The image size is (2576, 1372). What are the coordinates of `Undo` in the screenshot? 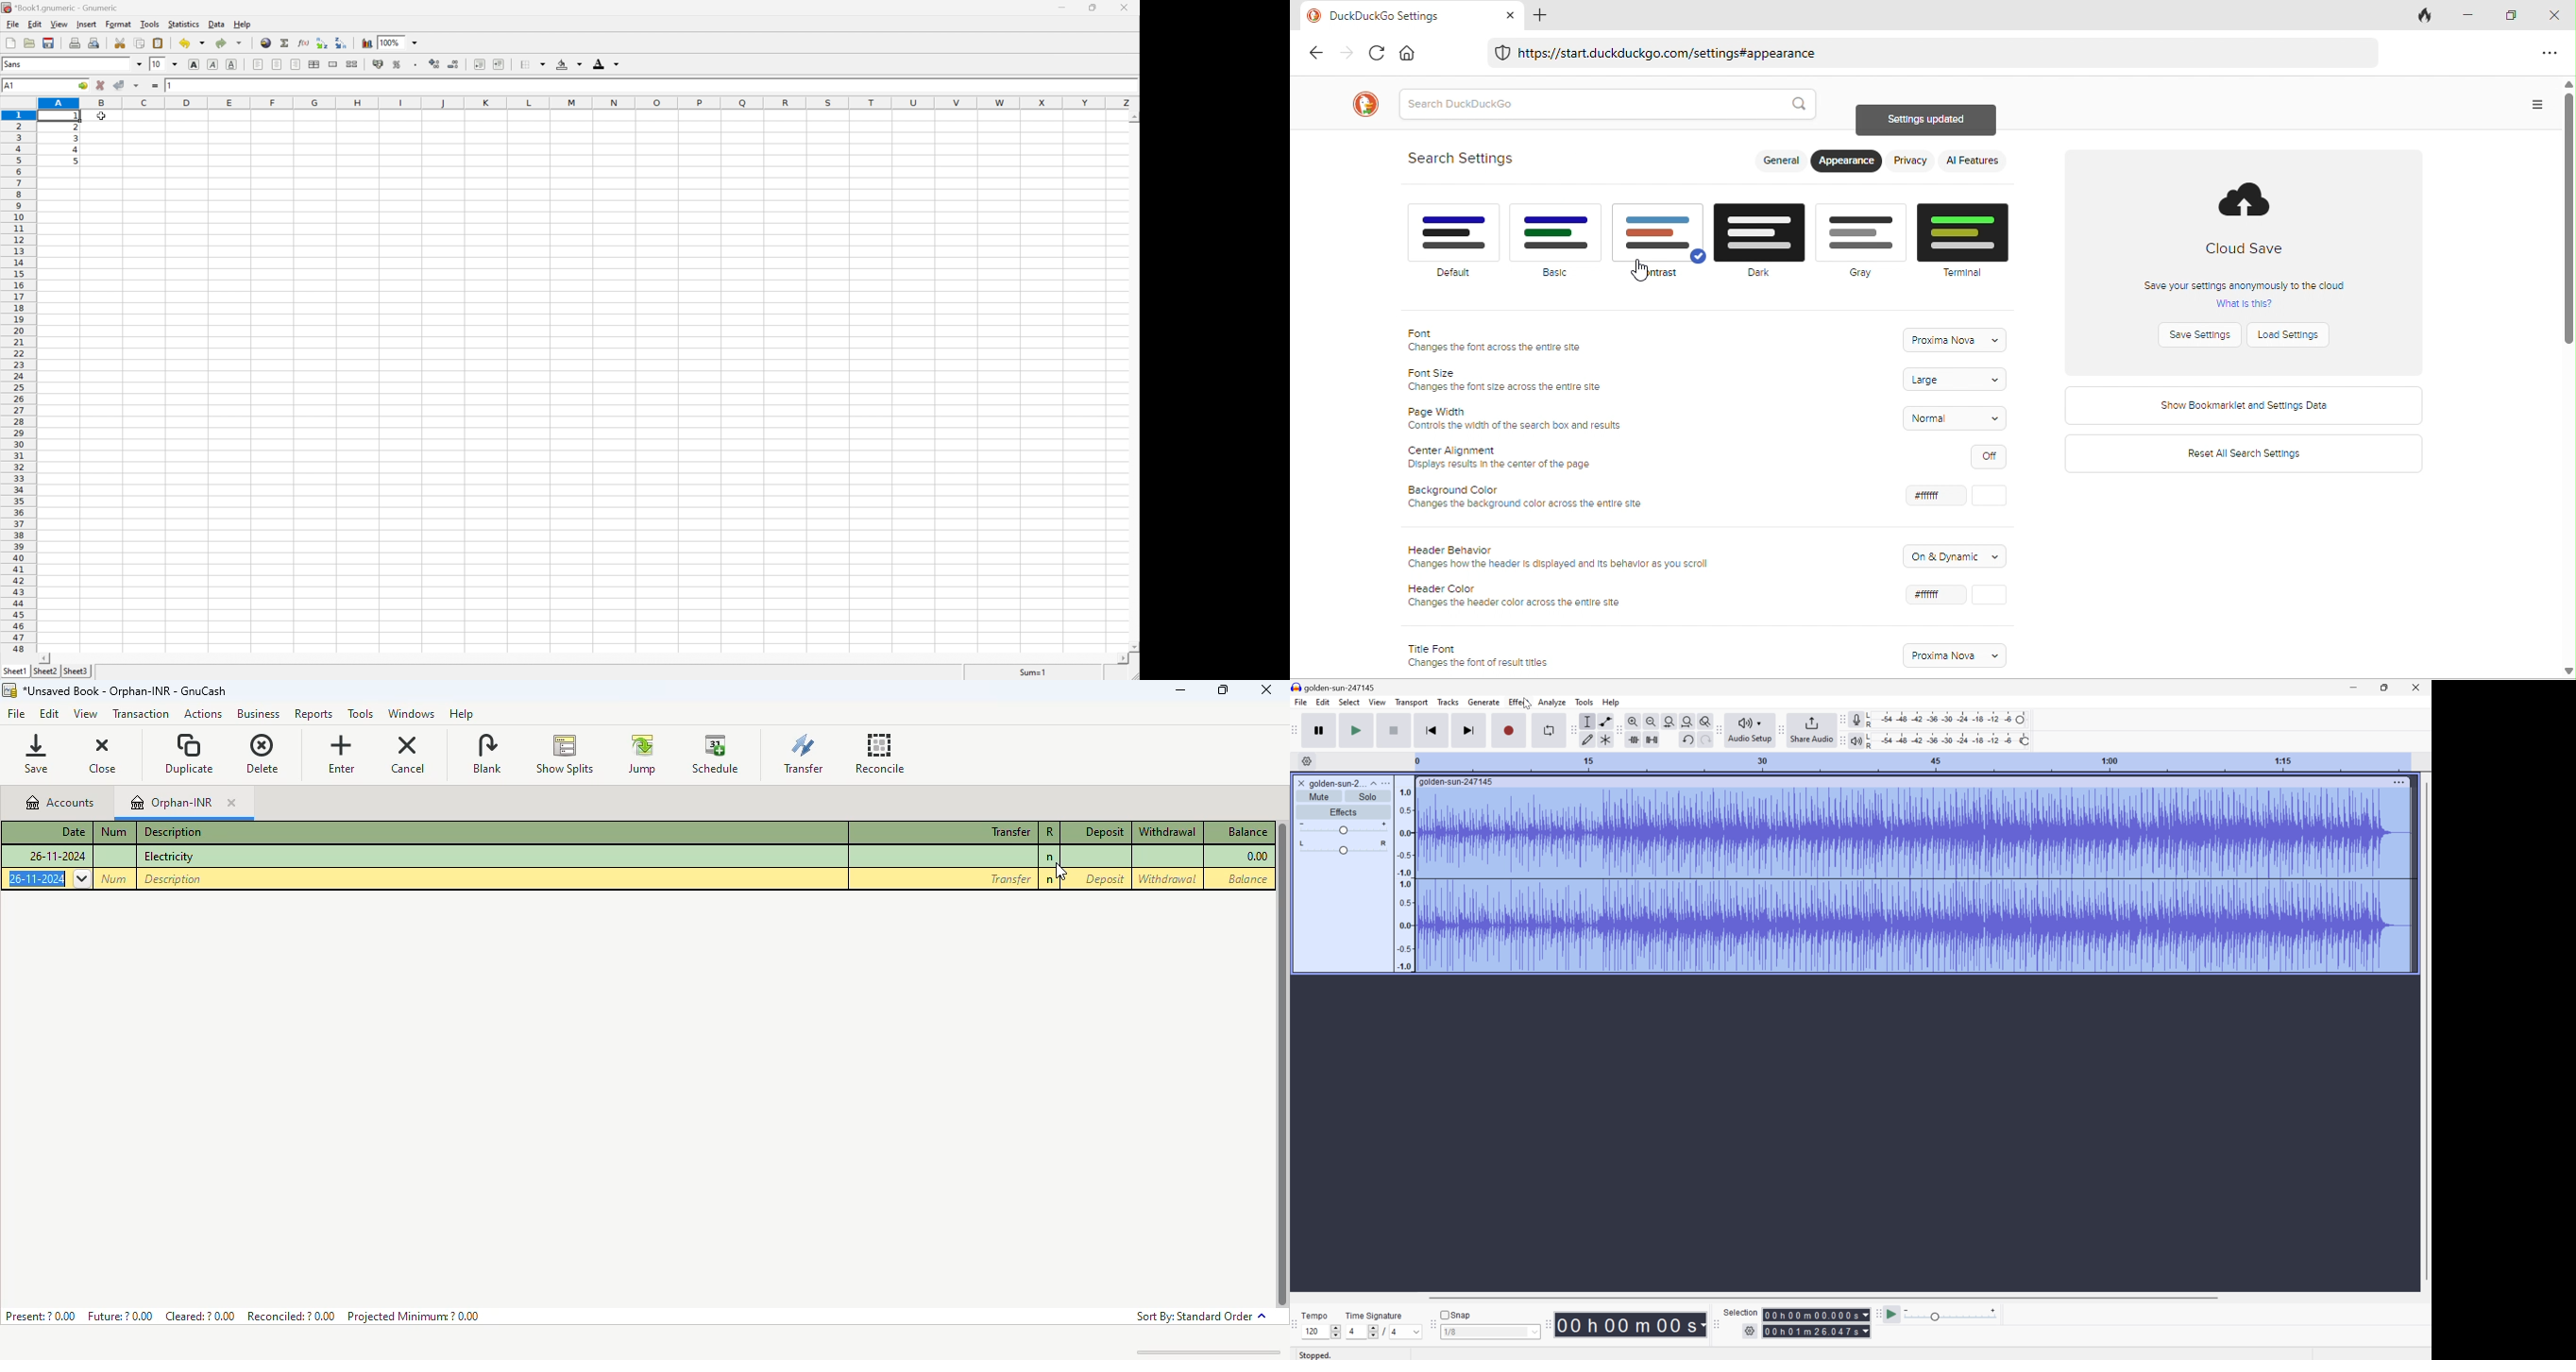 It's located at (1687, 740).